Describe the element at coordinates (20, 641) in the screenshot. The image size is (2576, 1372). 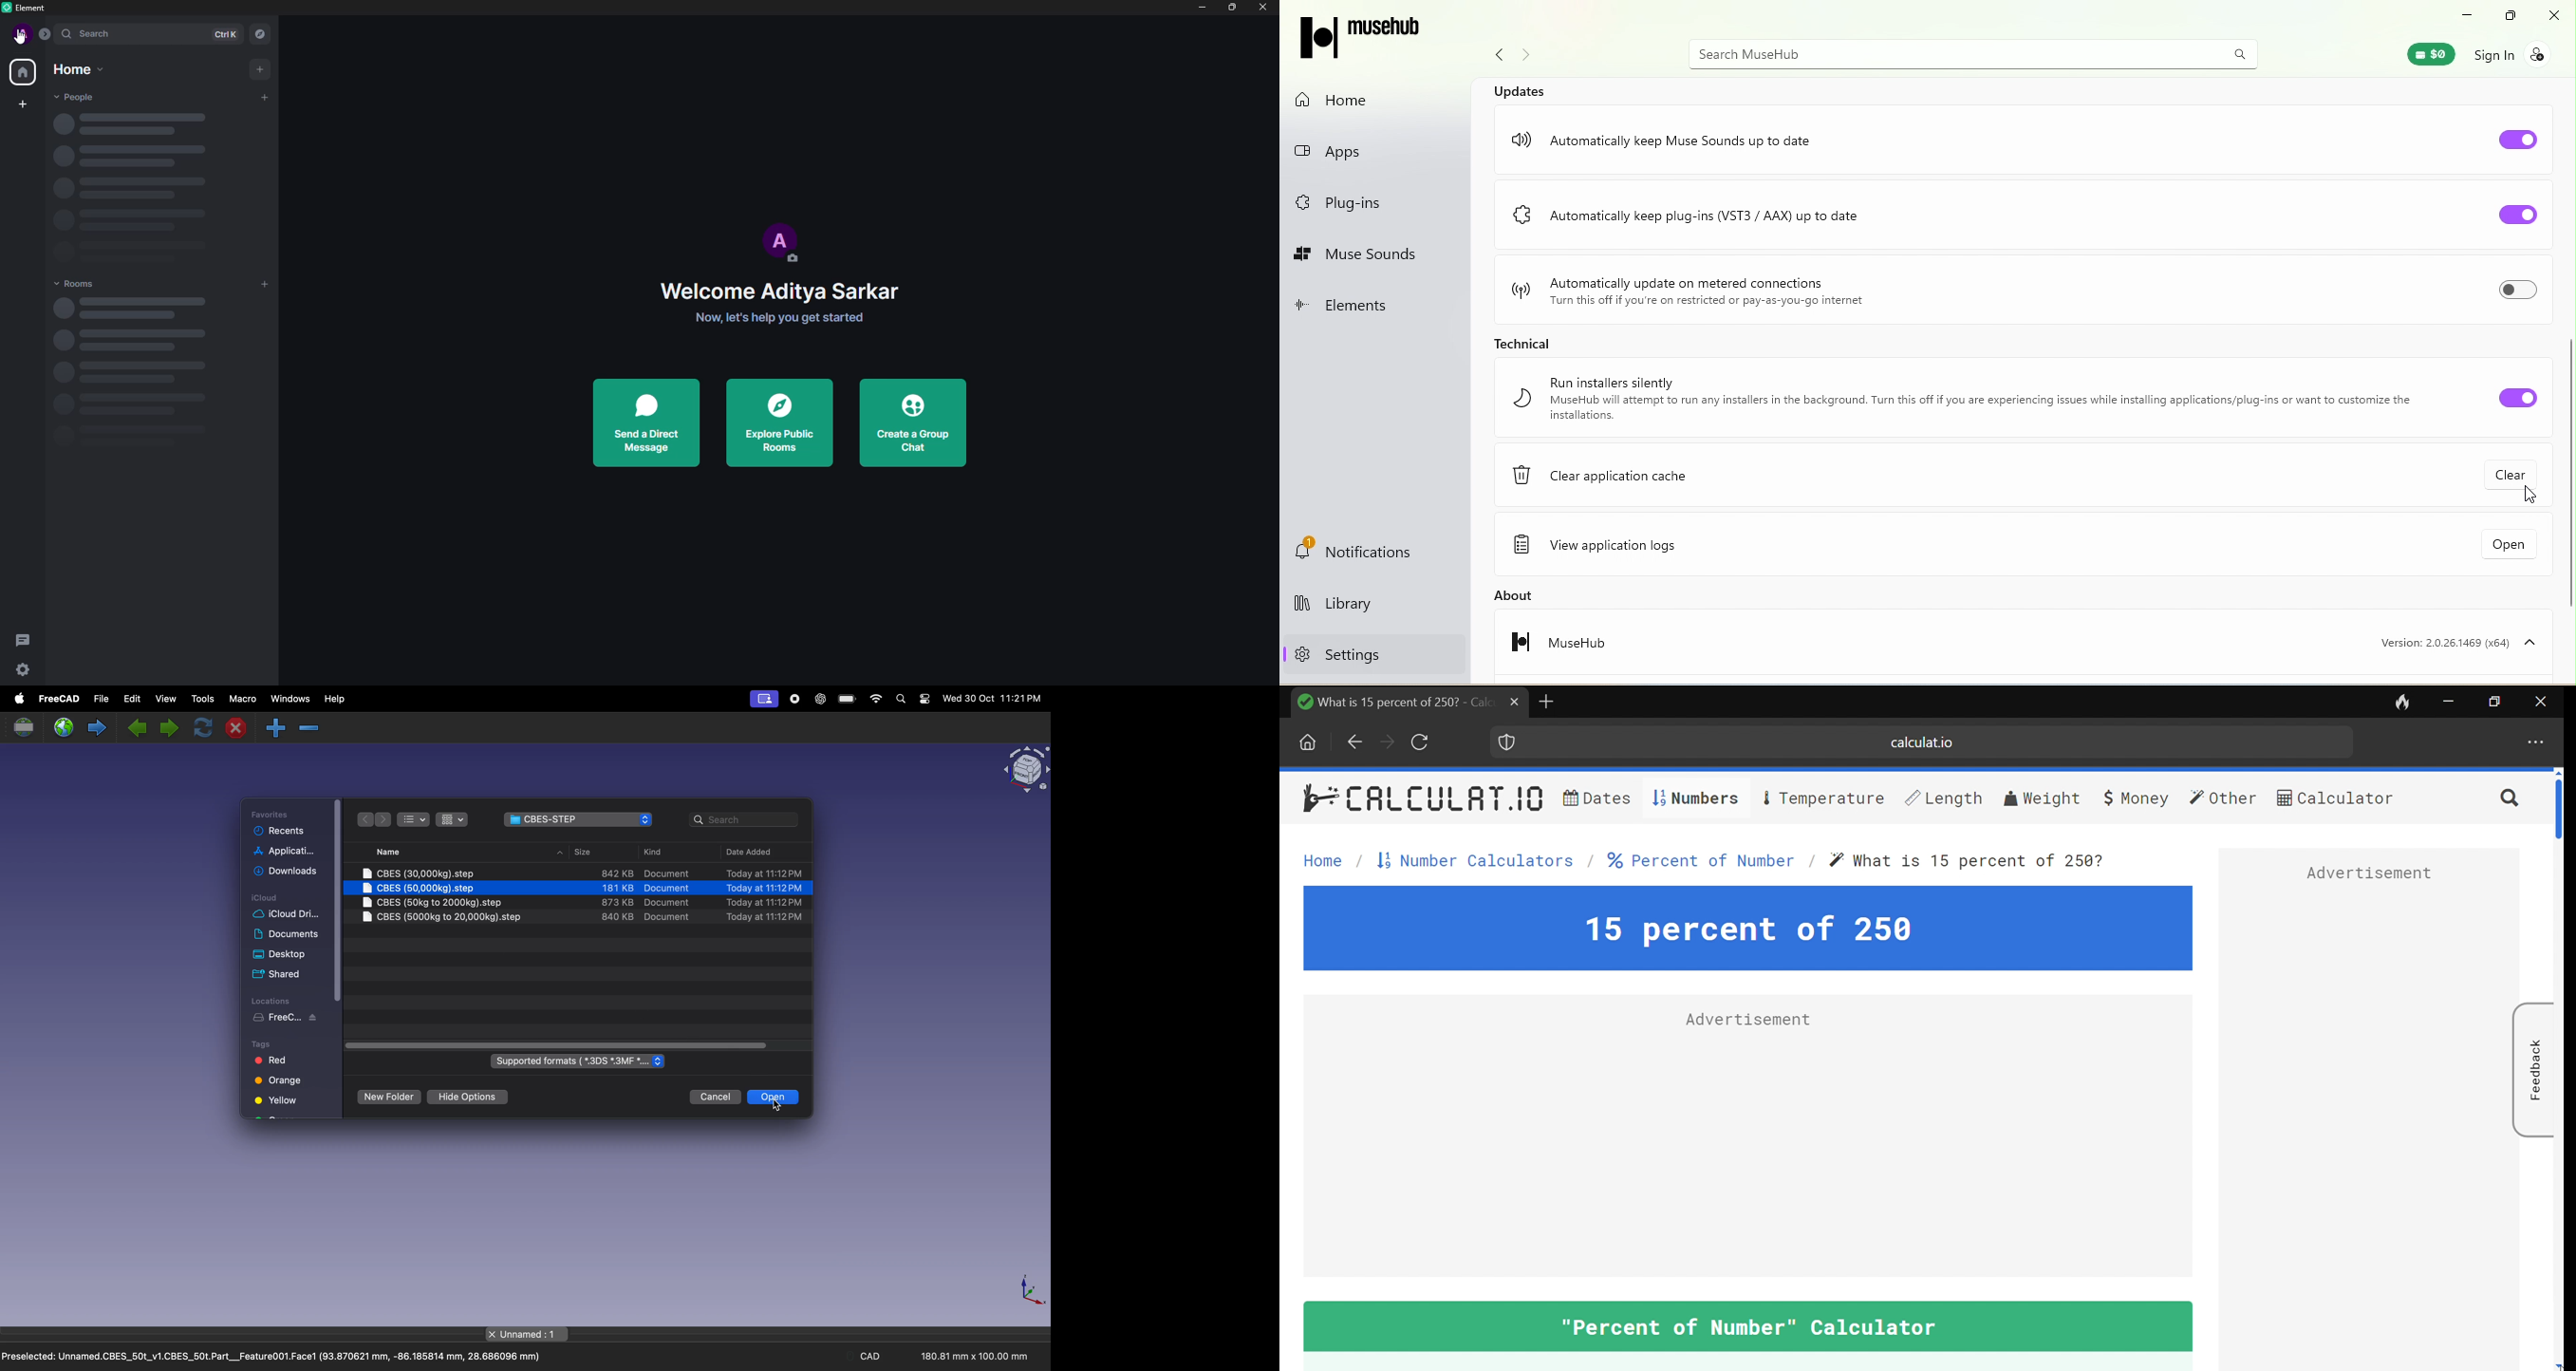
I see `threads` at that location.